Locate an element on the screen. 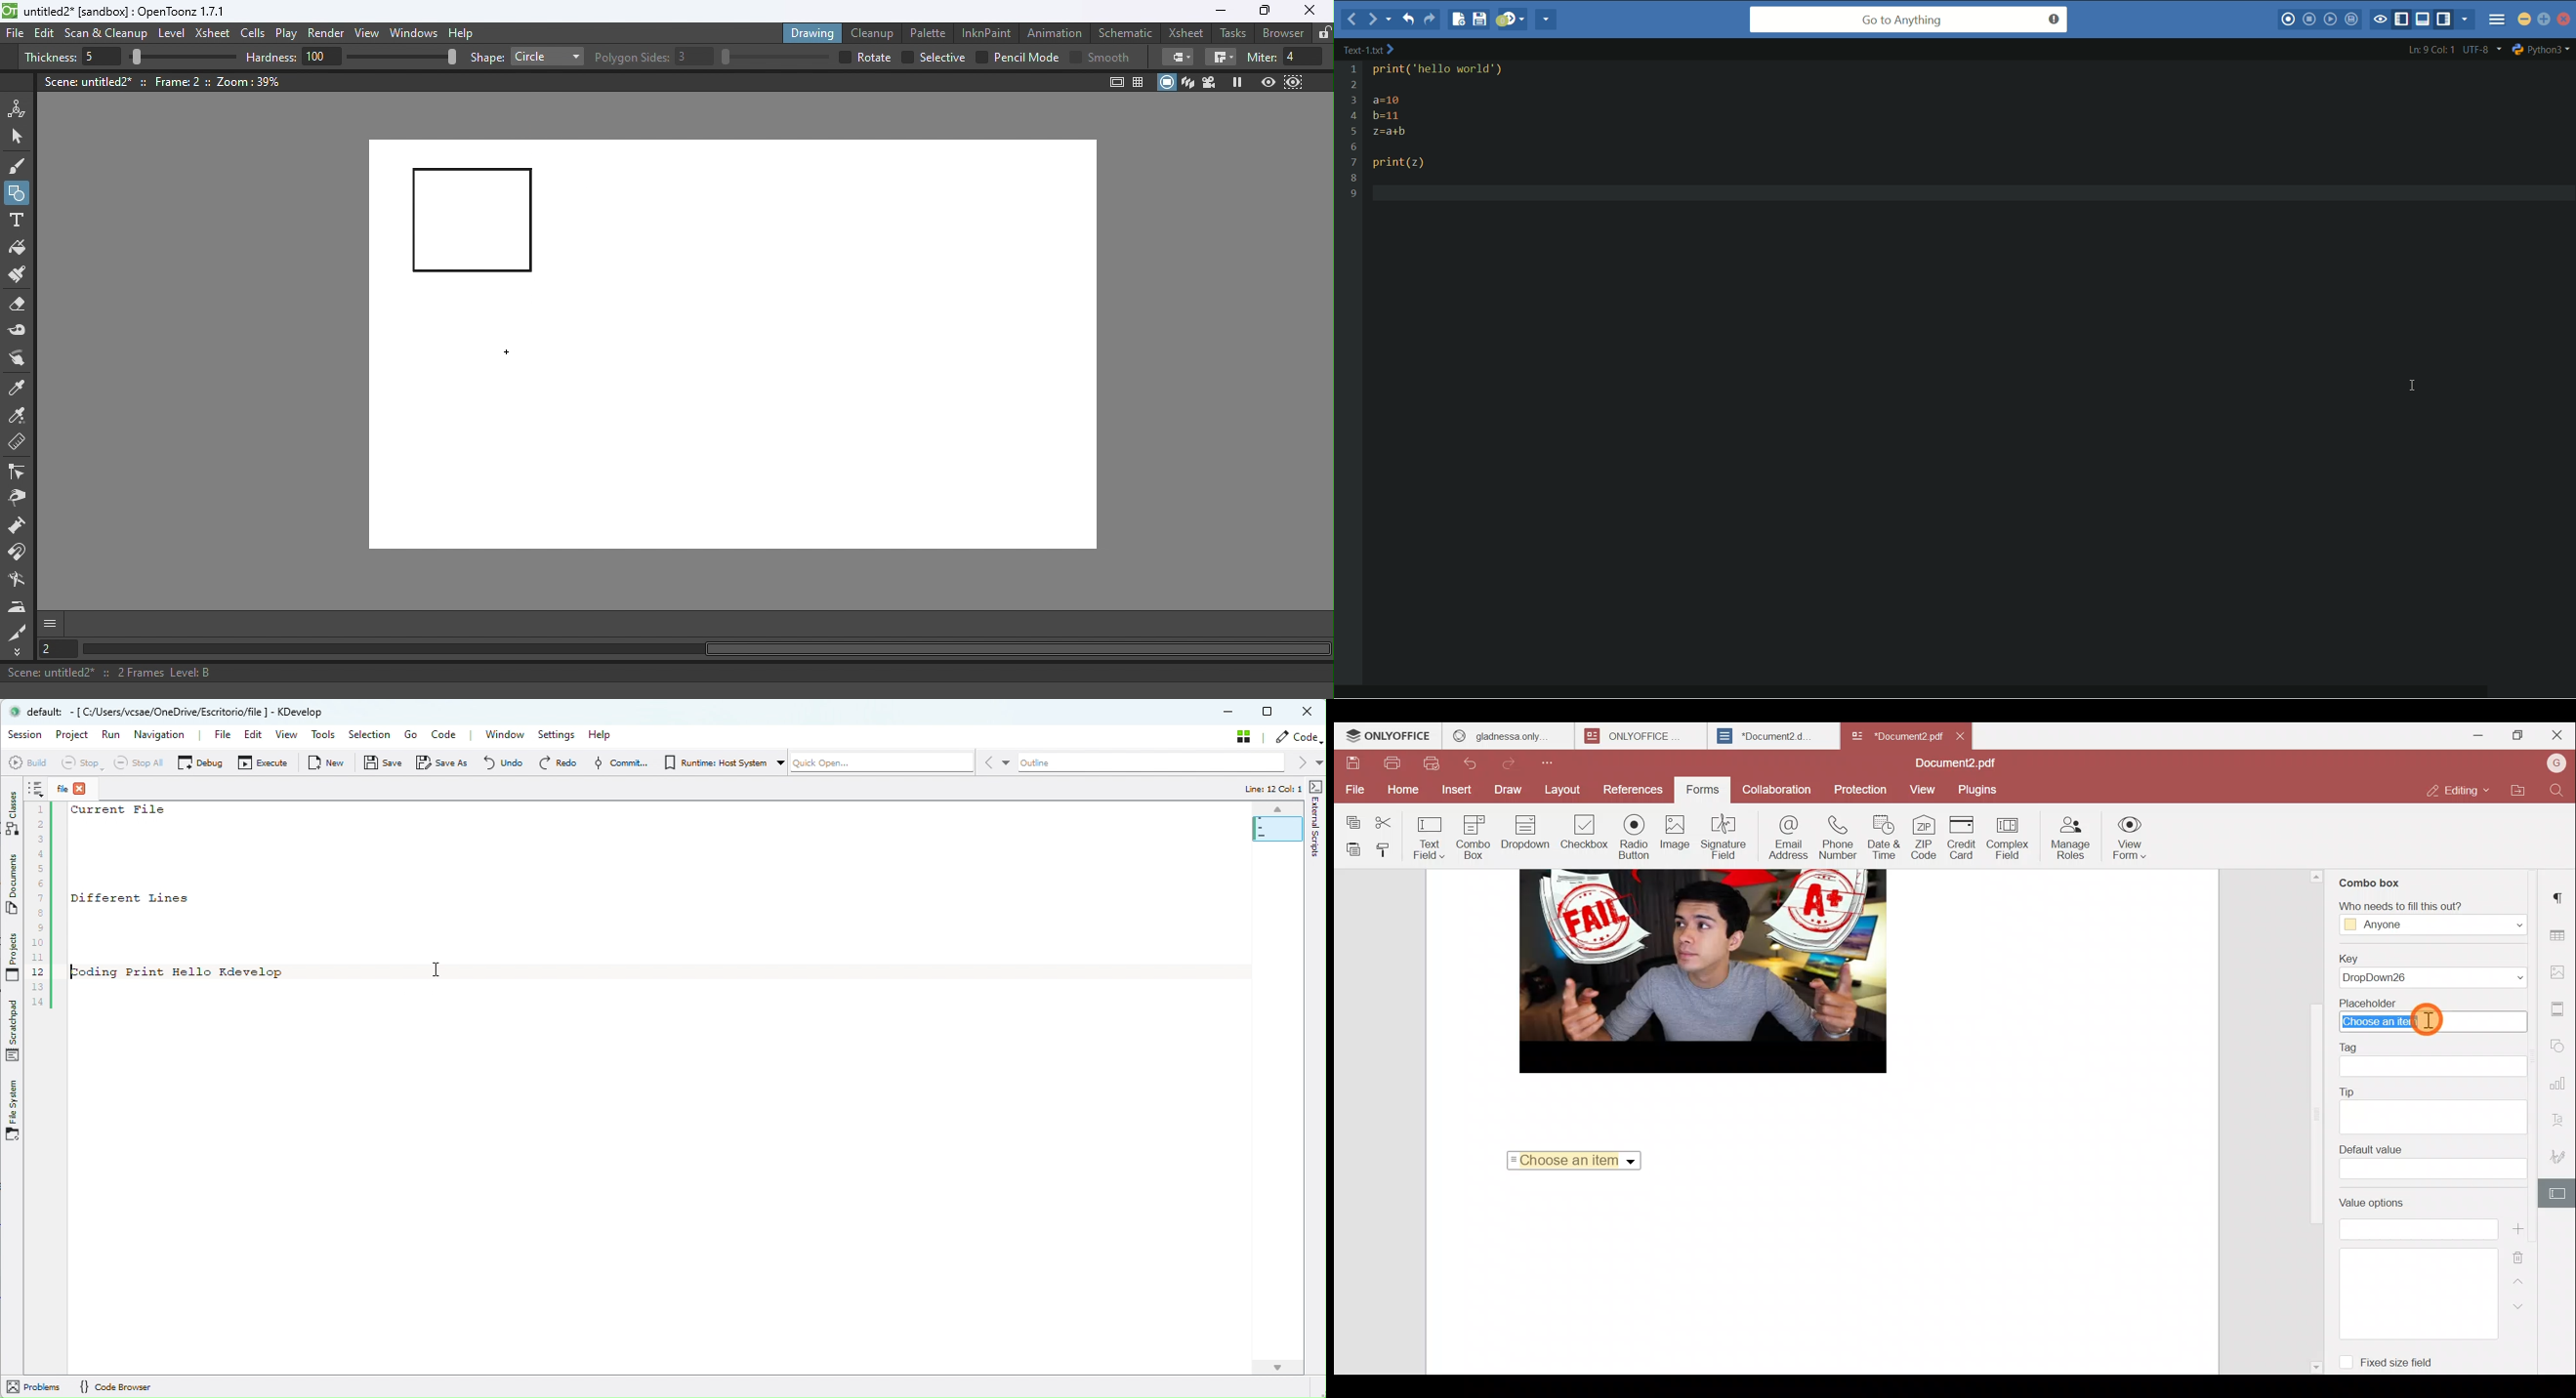 The height and width of the screenshot is (1400, 2576). Play is located at coordinates (290, 34).